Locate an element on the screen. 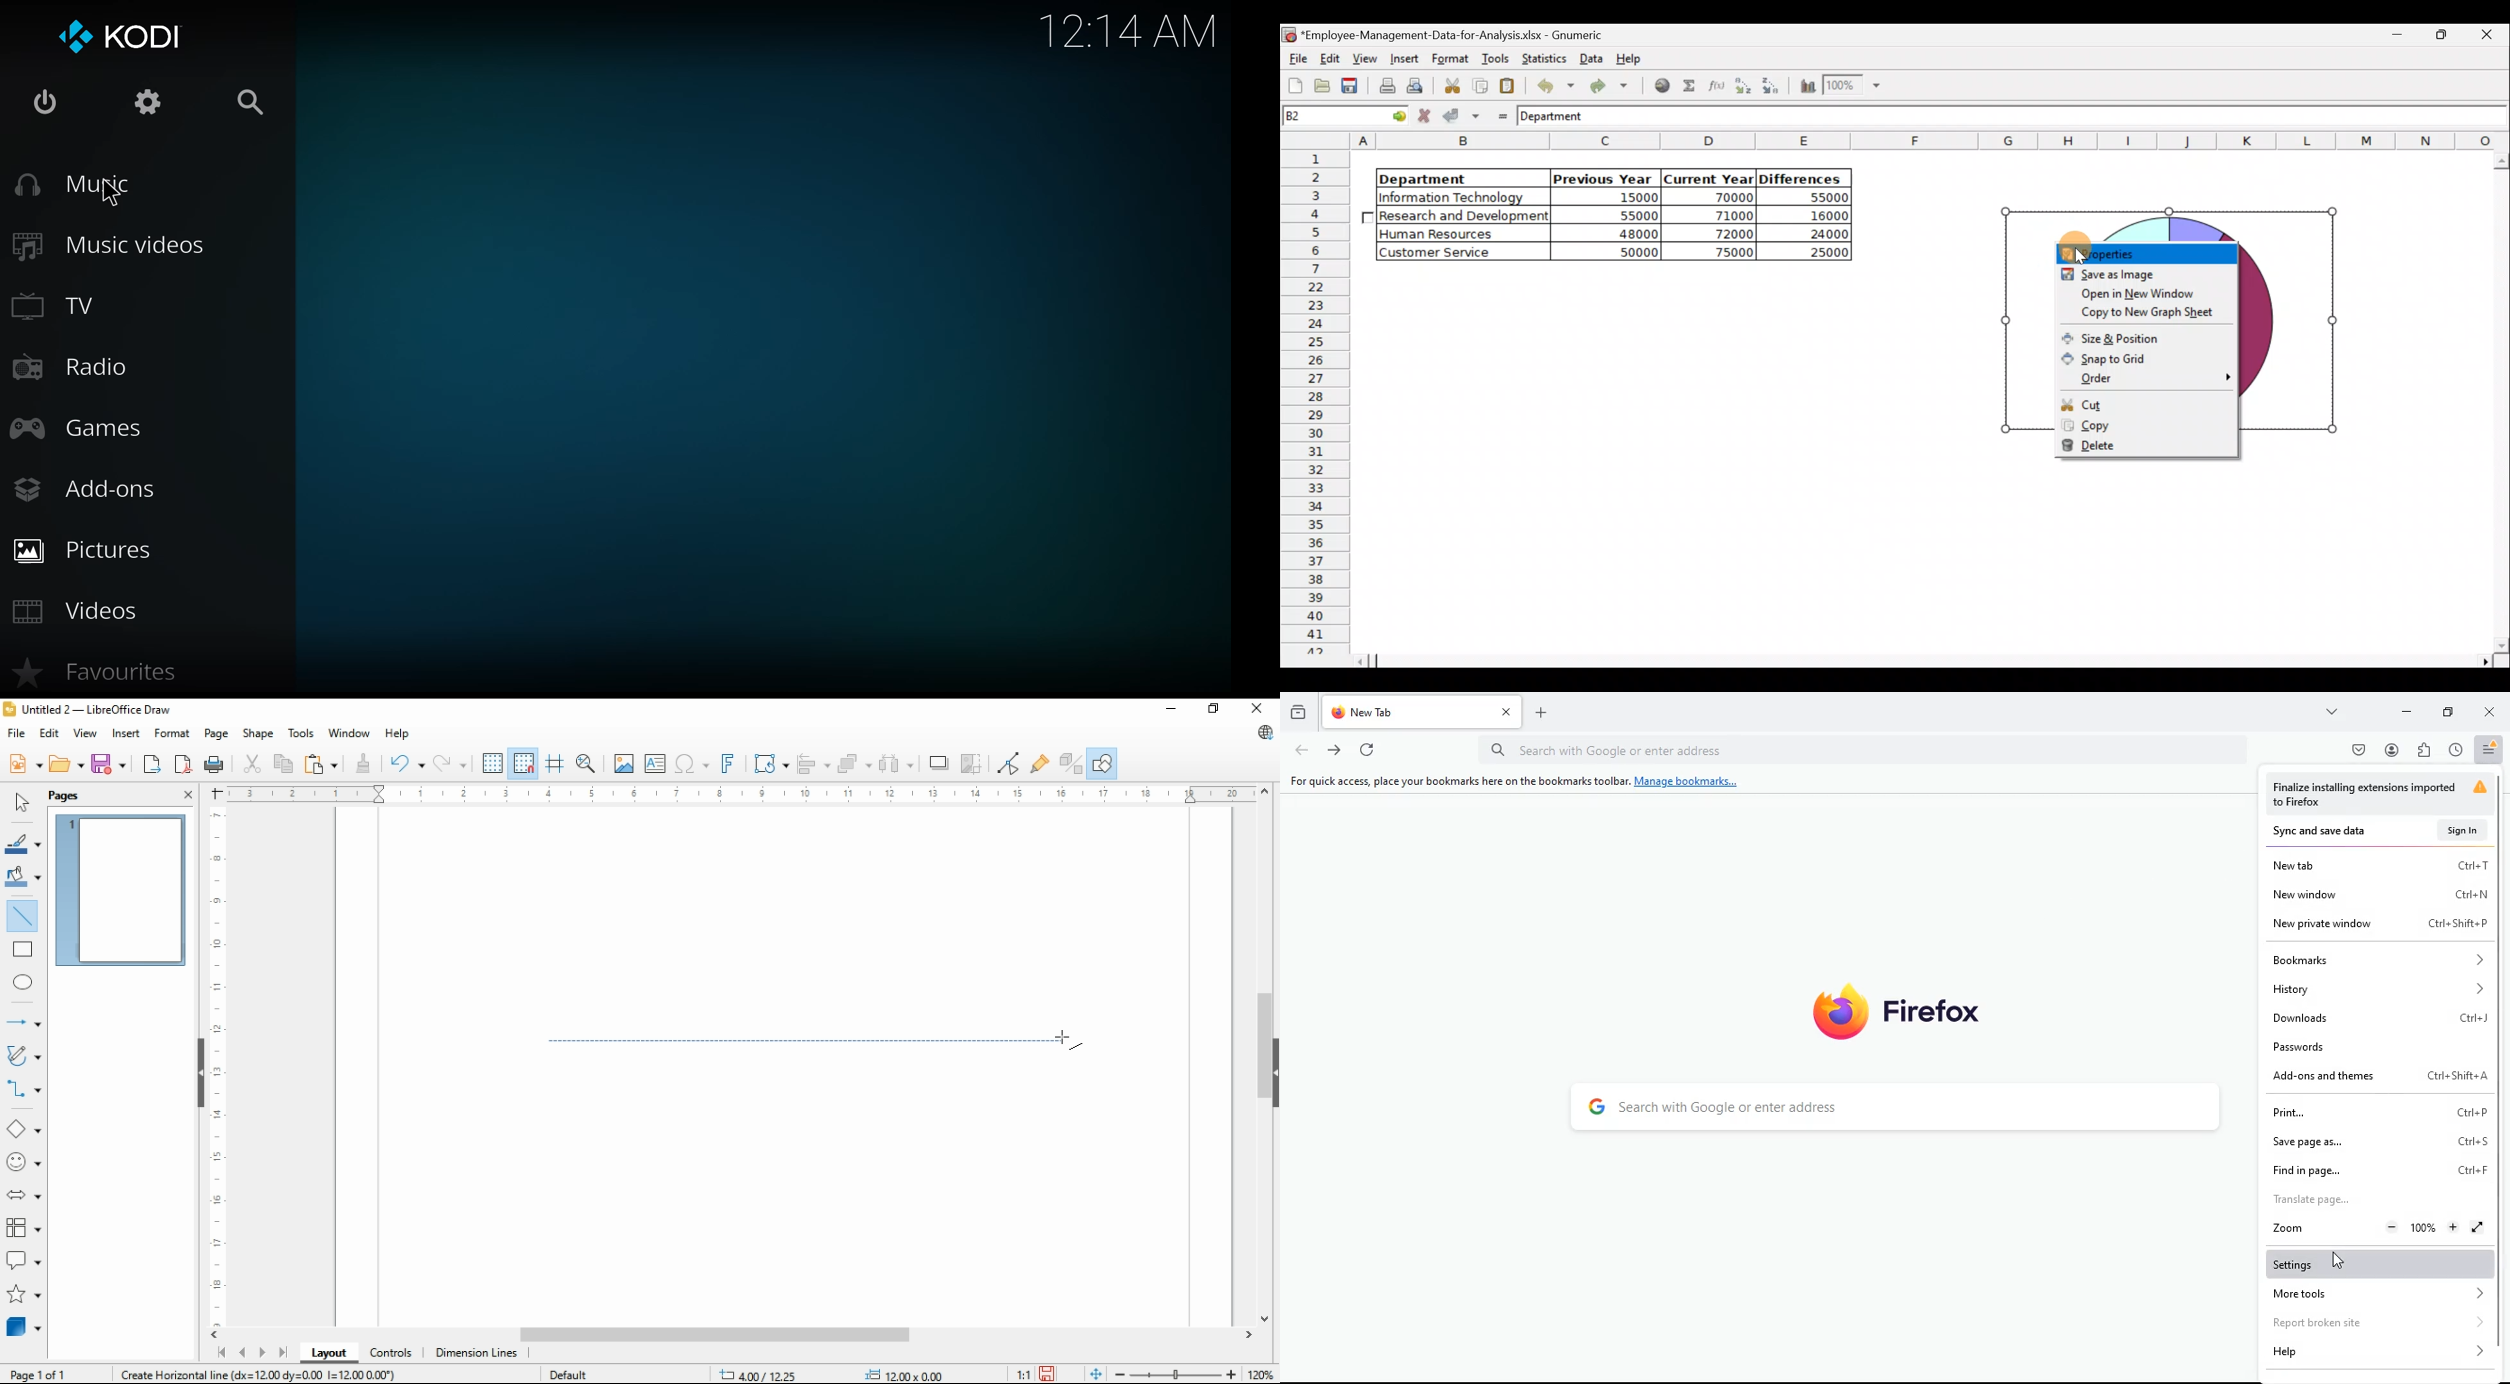 Image resolution: width=2520 pixels, height=1400 pixels. forward is located at coordinates (1333, 750).